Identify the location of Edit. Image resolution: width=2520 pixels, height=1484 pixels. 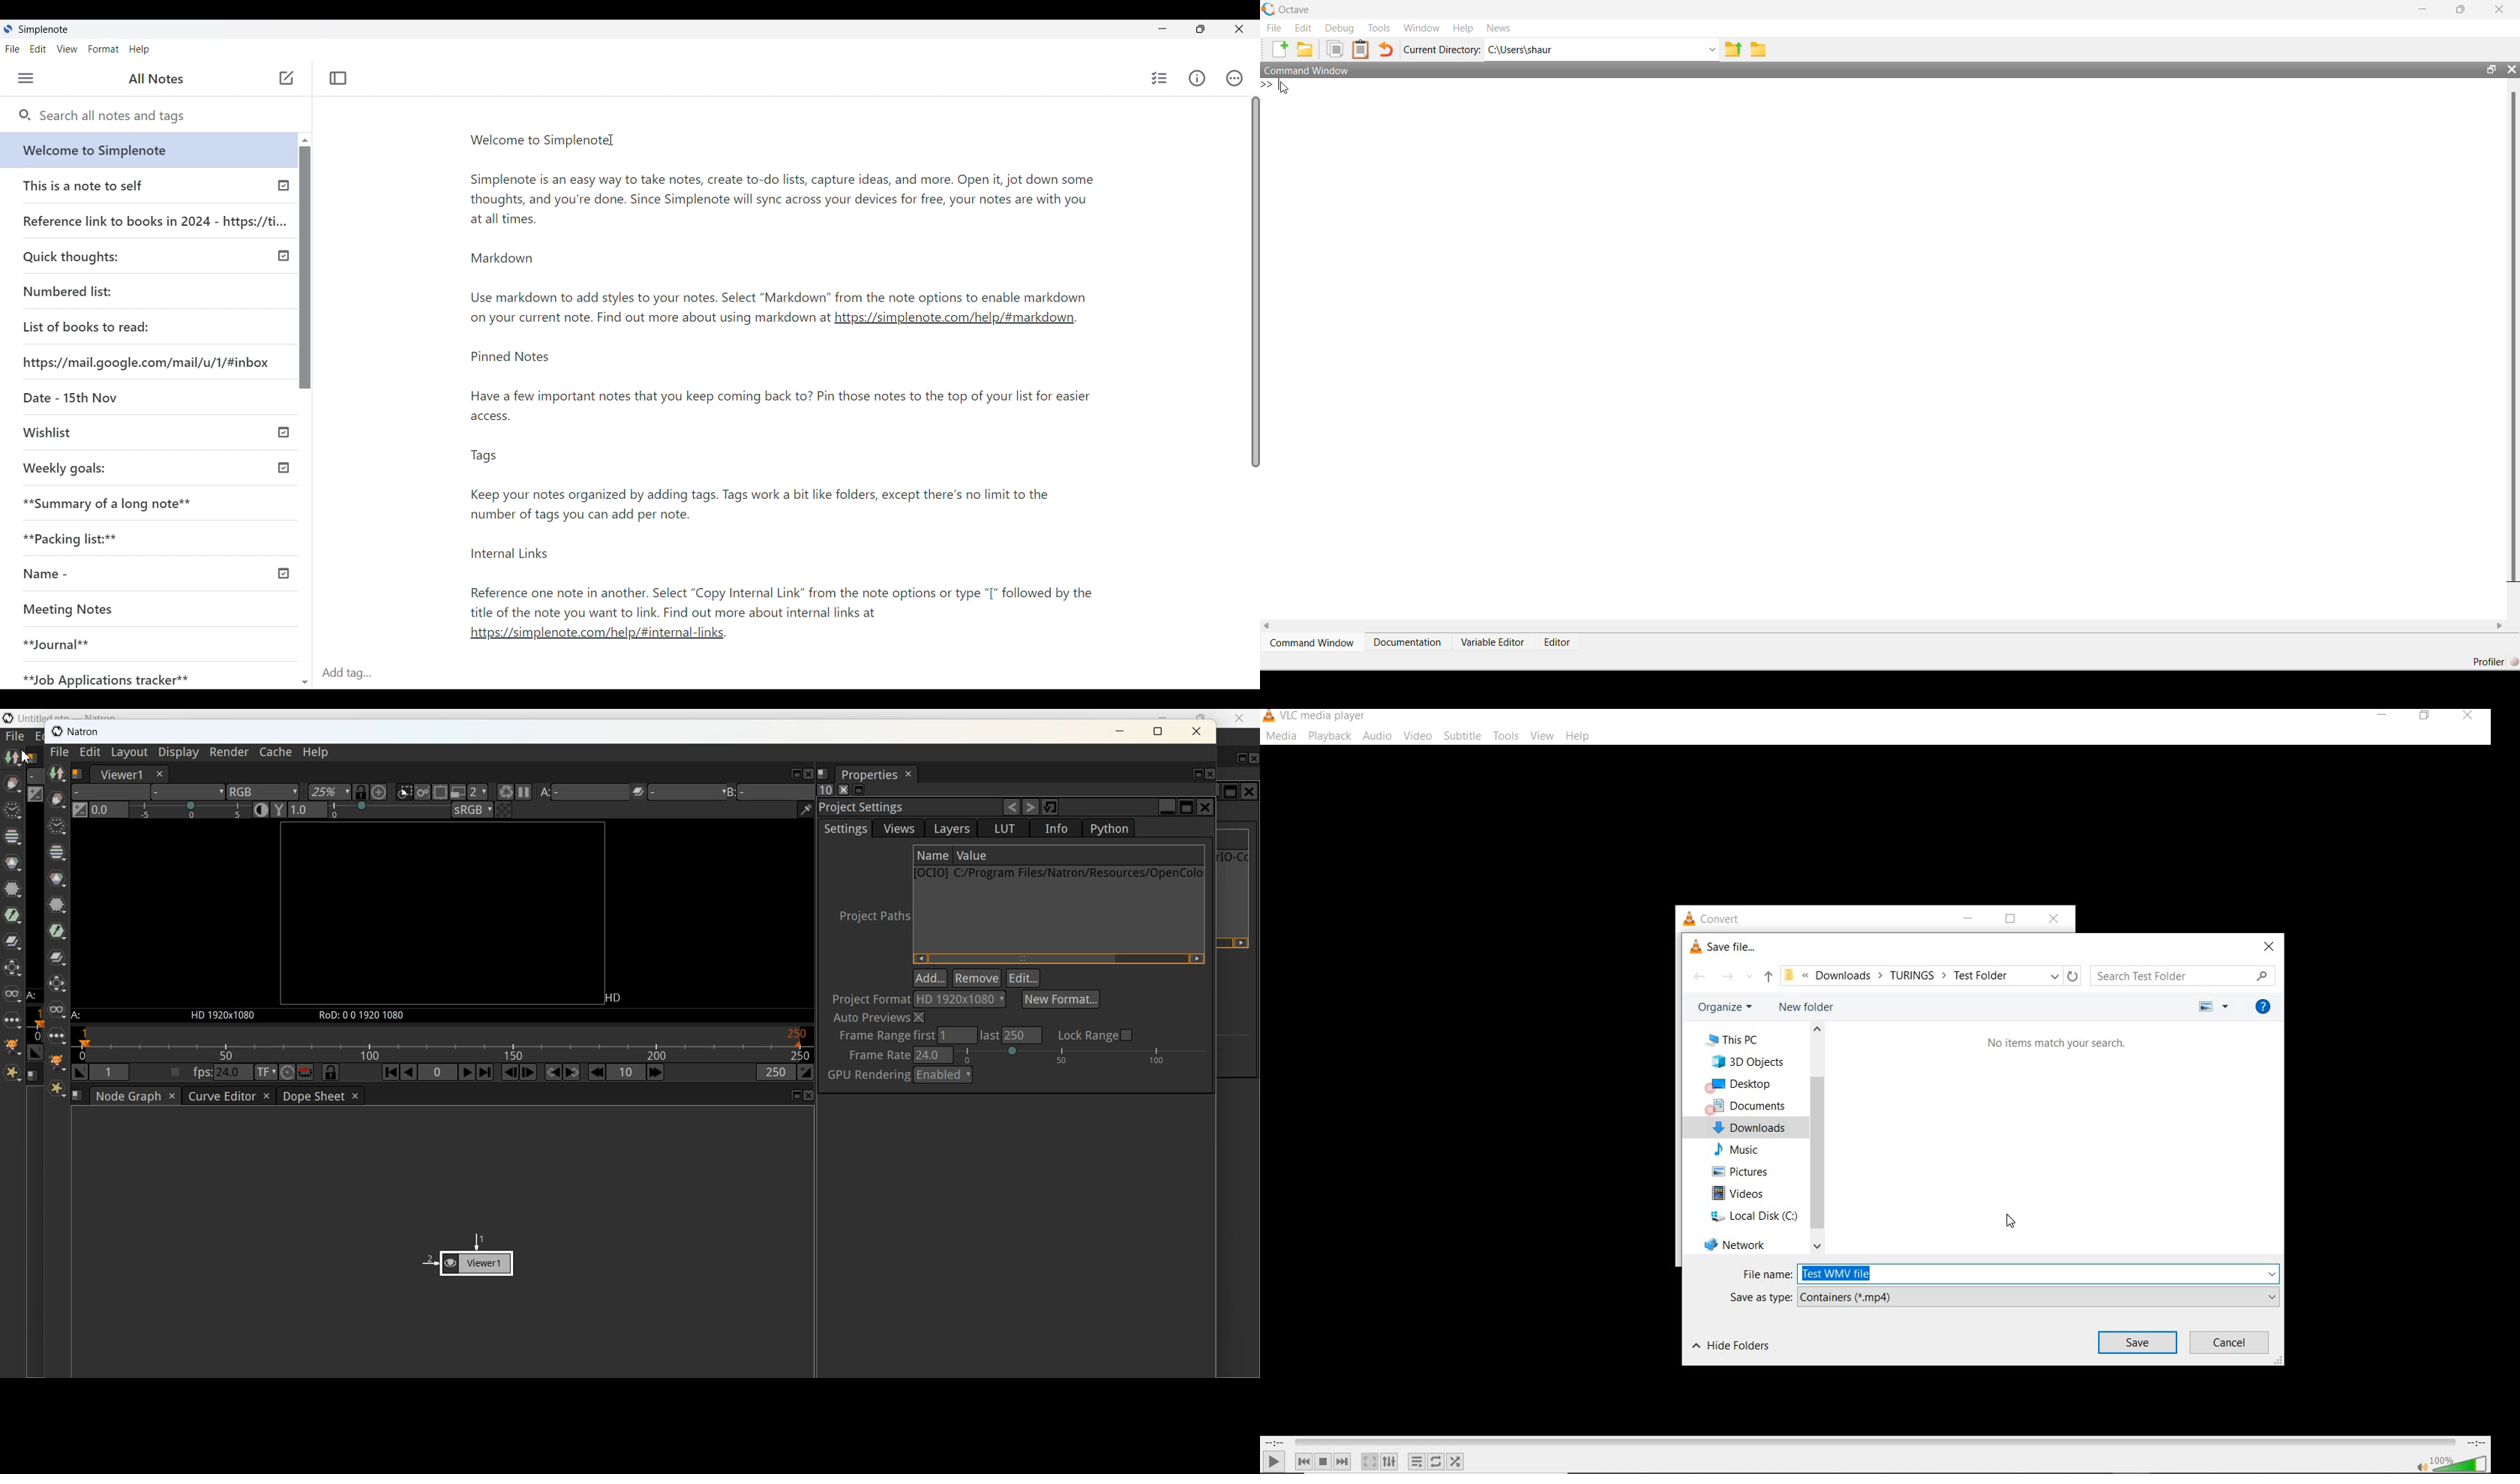
(1302, 28).